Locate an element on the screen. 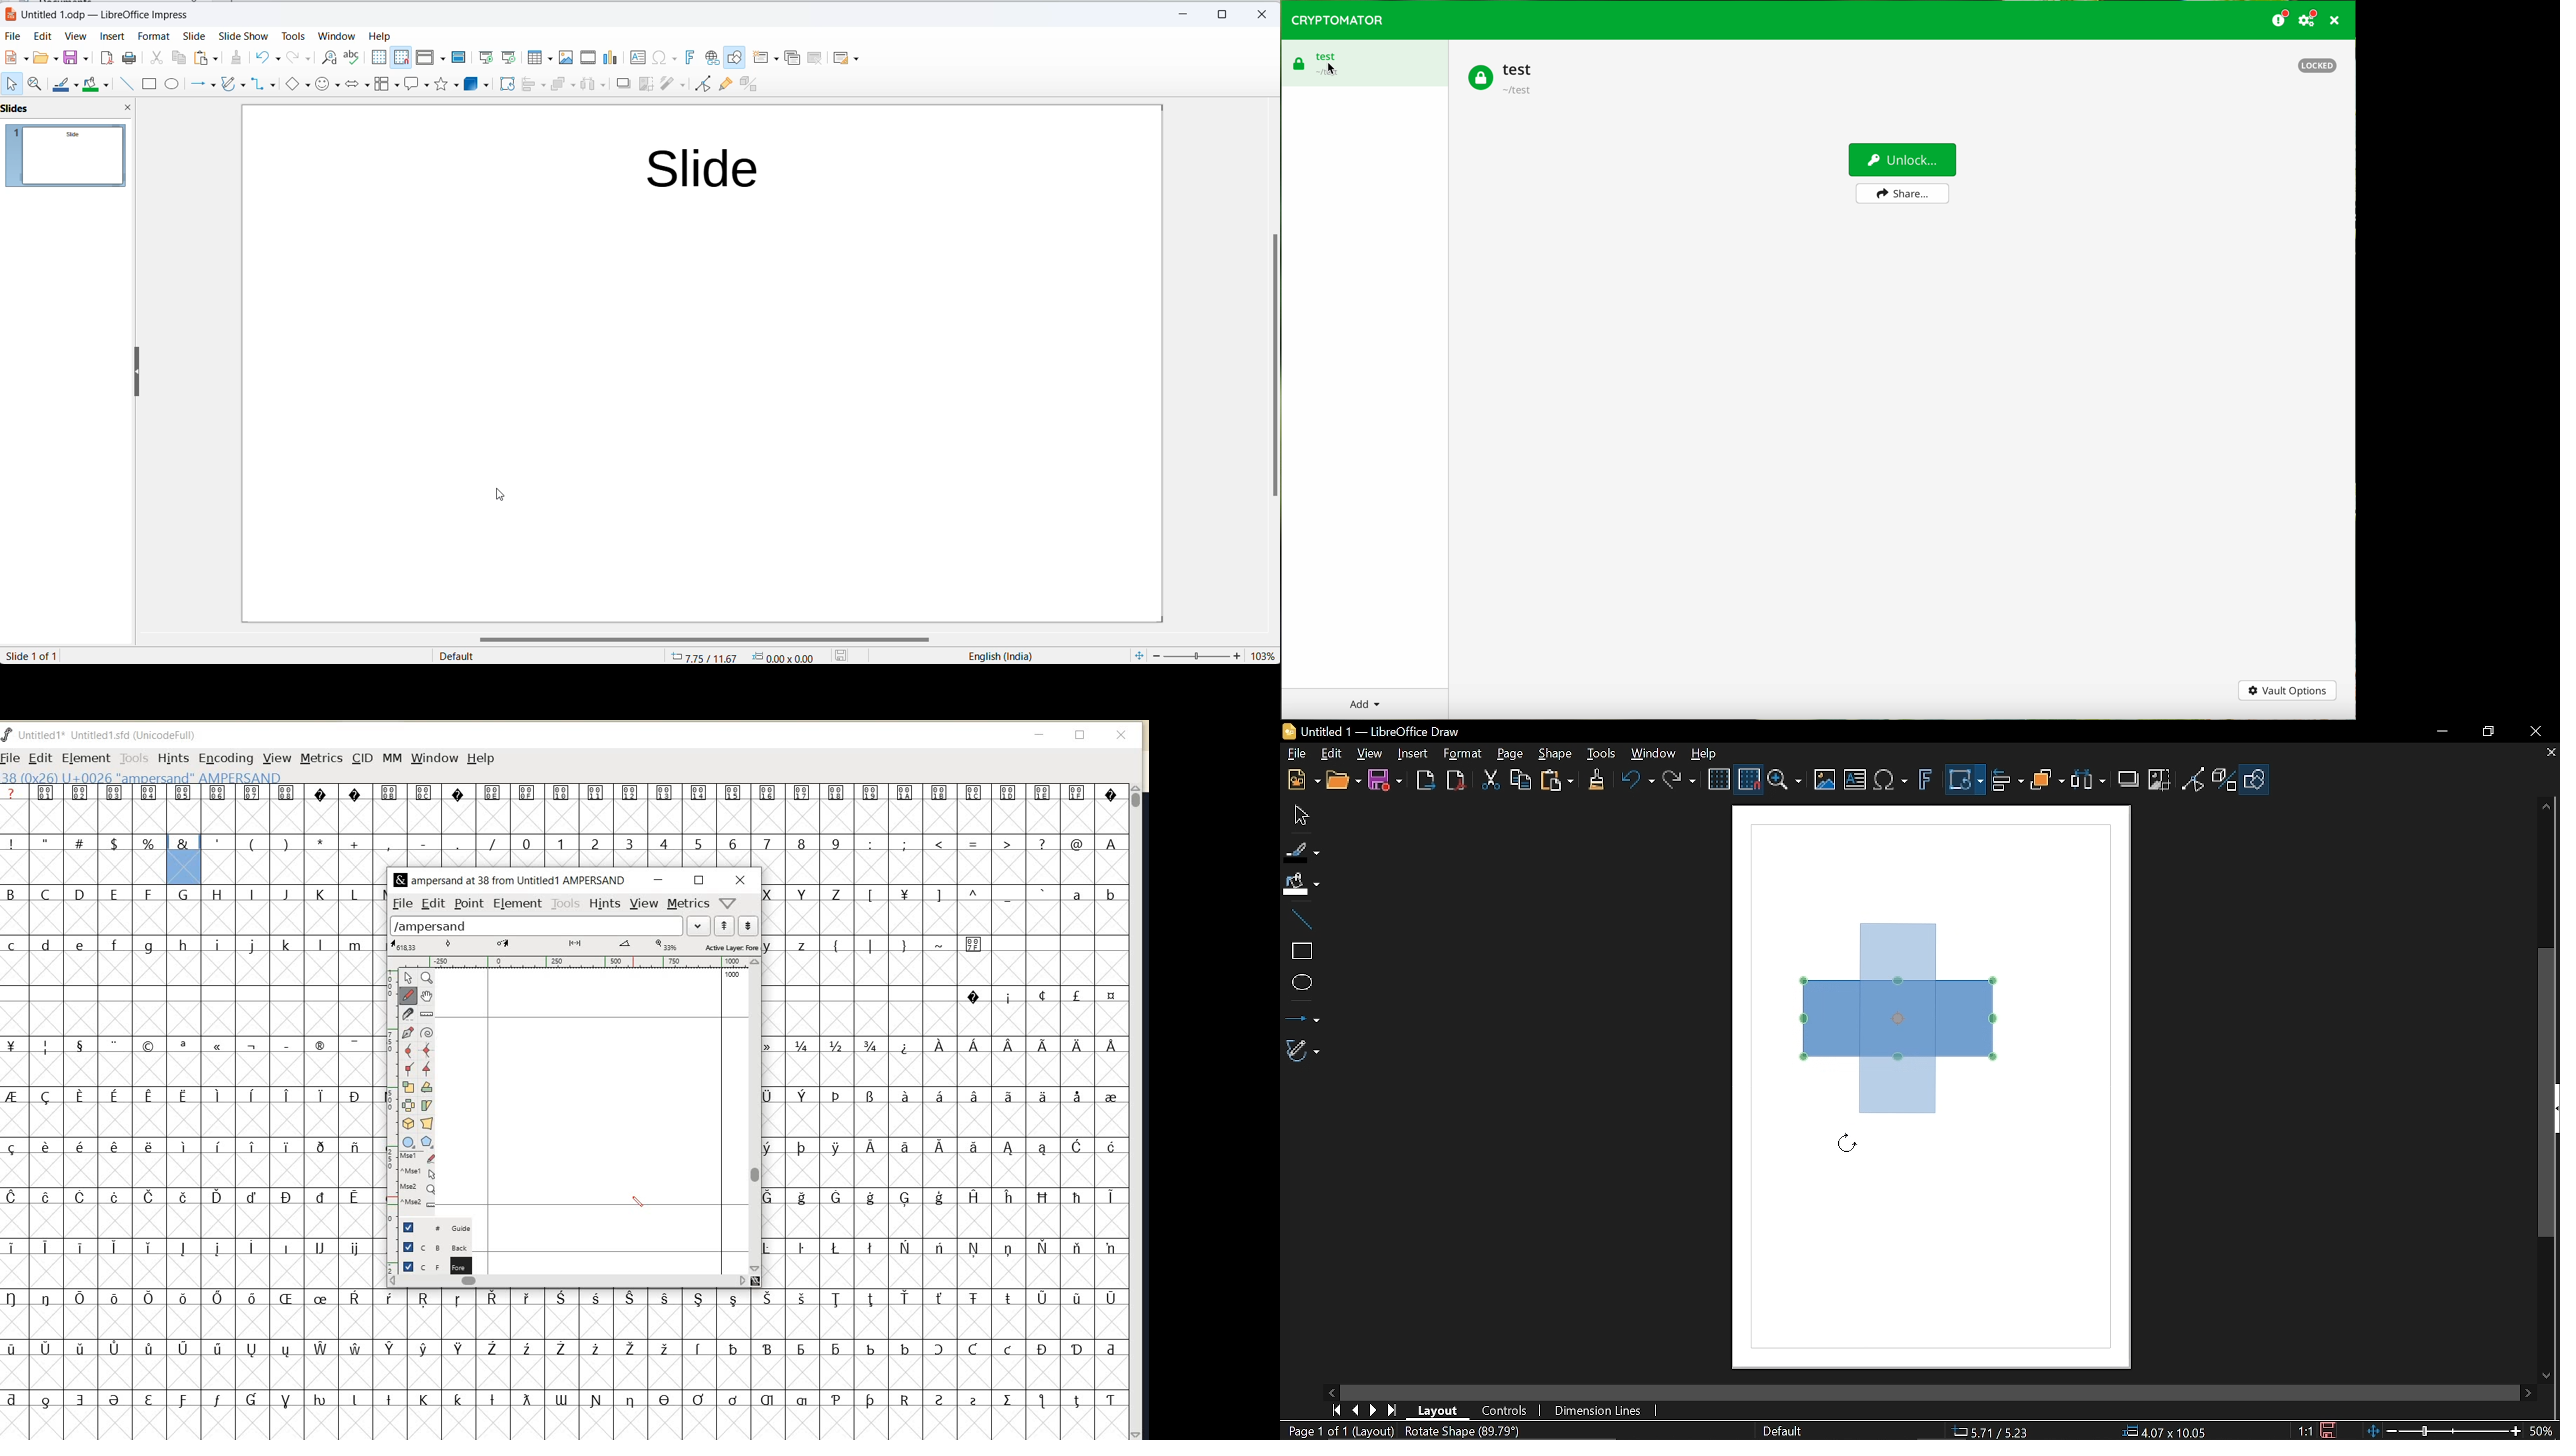 This screenshot has width=2576, height=1456. draw a freehand curve is located at coordinates (409, 995).